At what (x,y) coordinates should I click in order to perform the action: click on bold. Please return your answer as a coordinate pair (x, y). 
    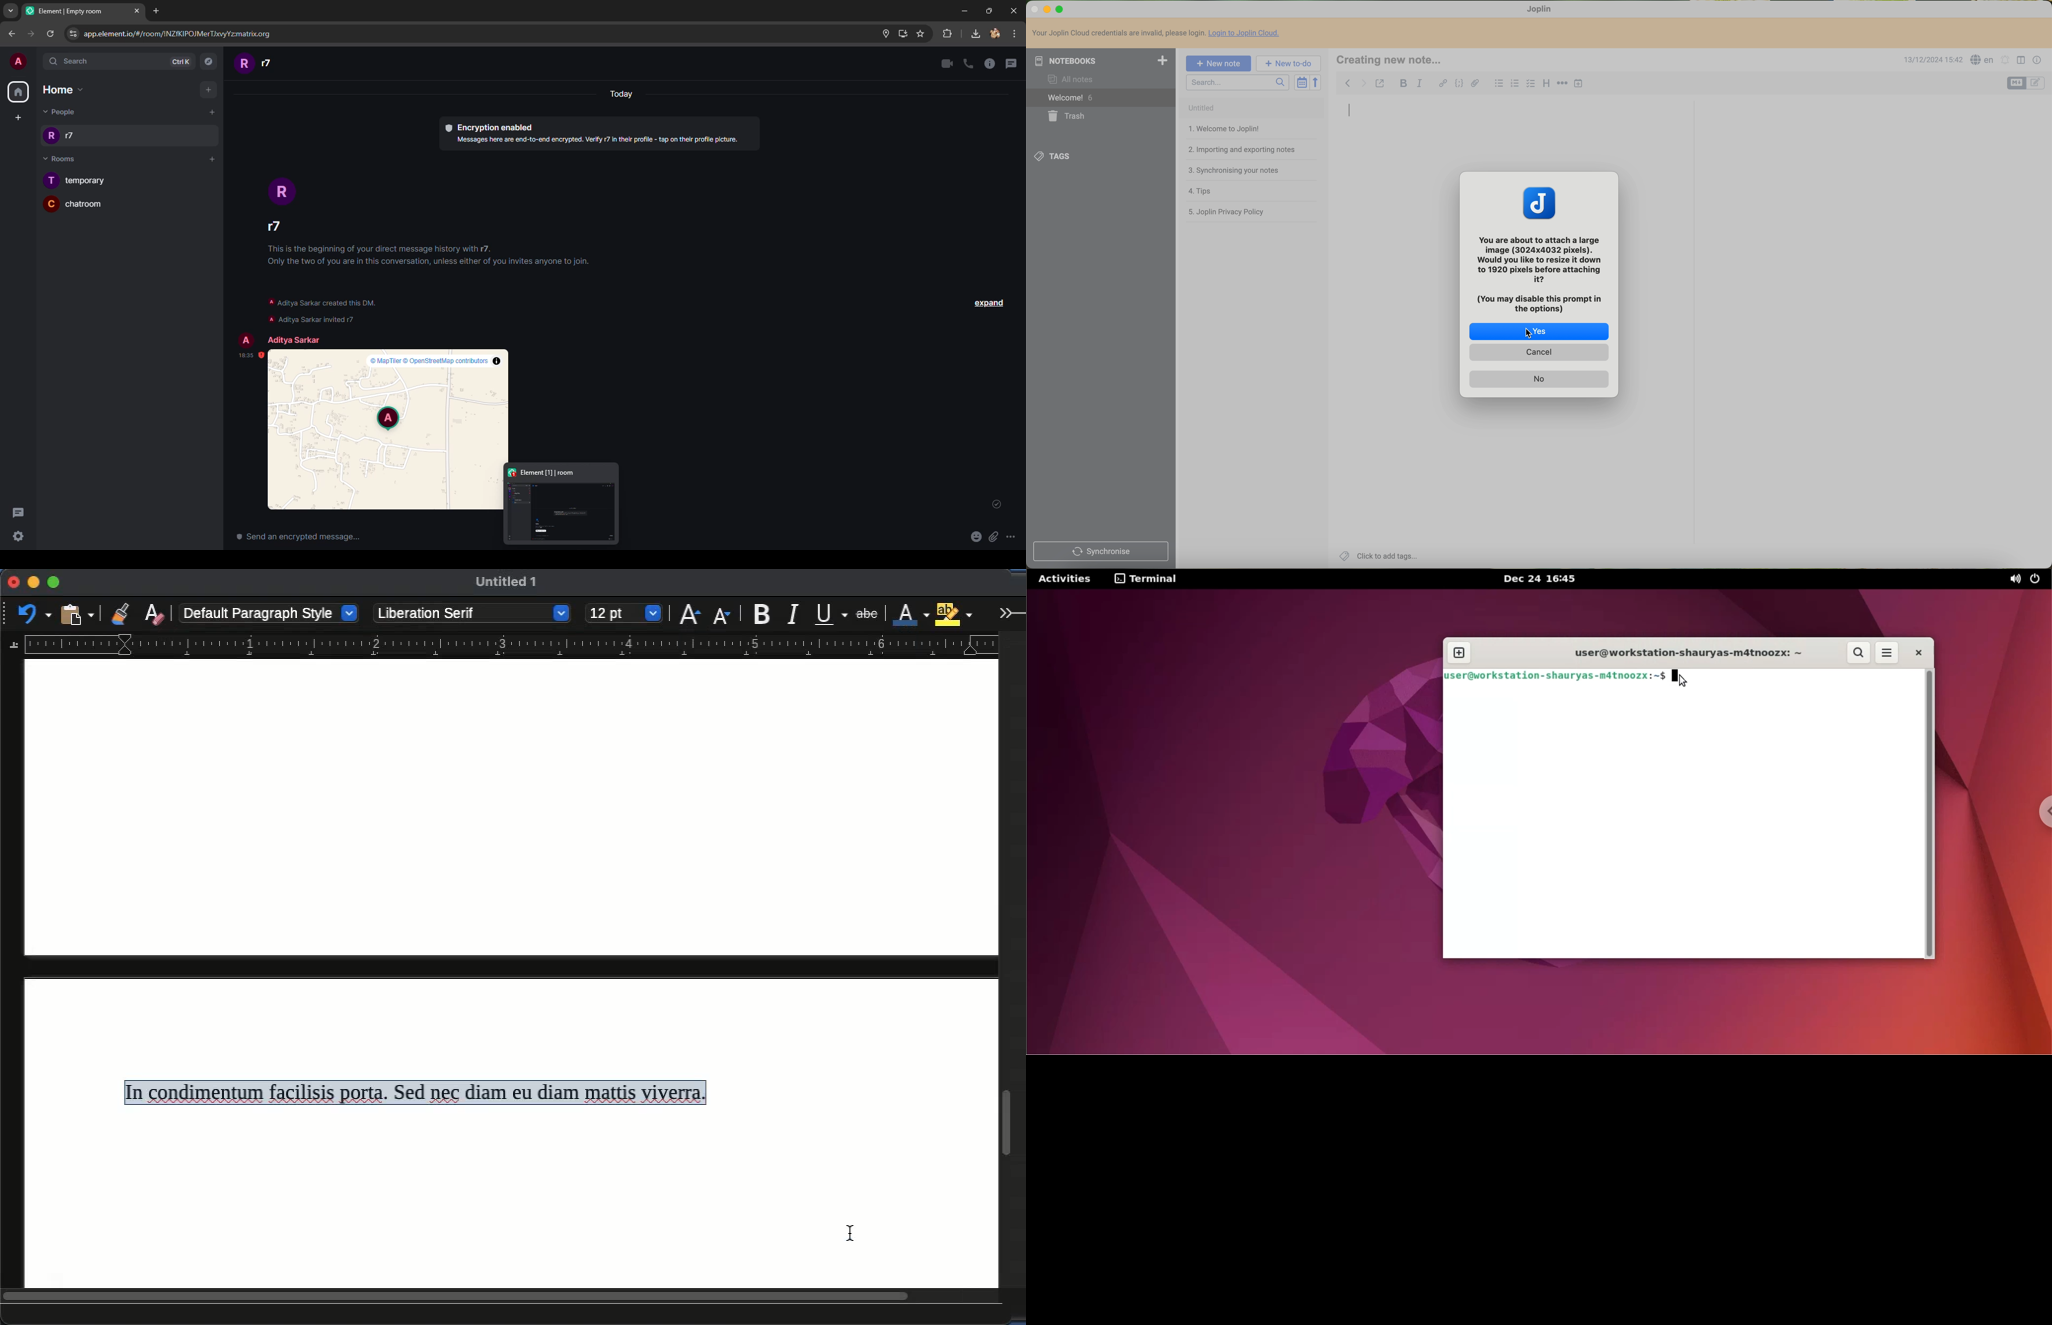
    Looking at the image, I should click on (764, 613).